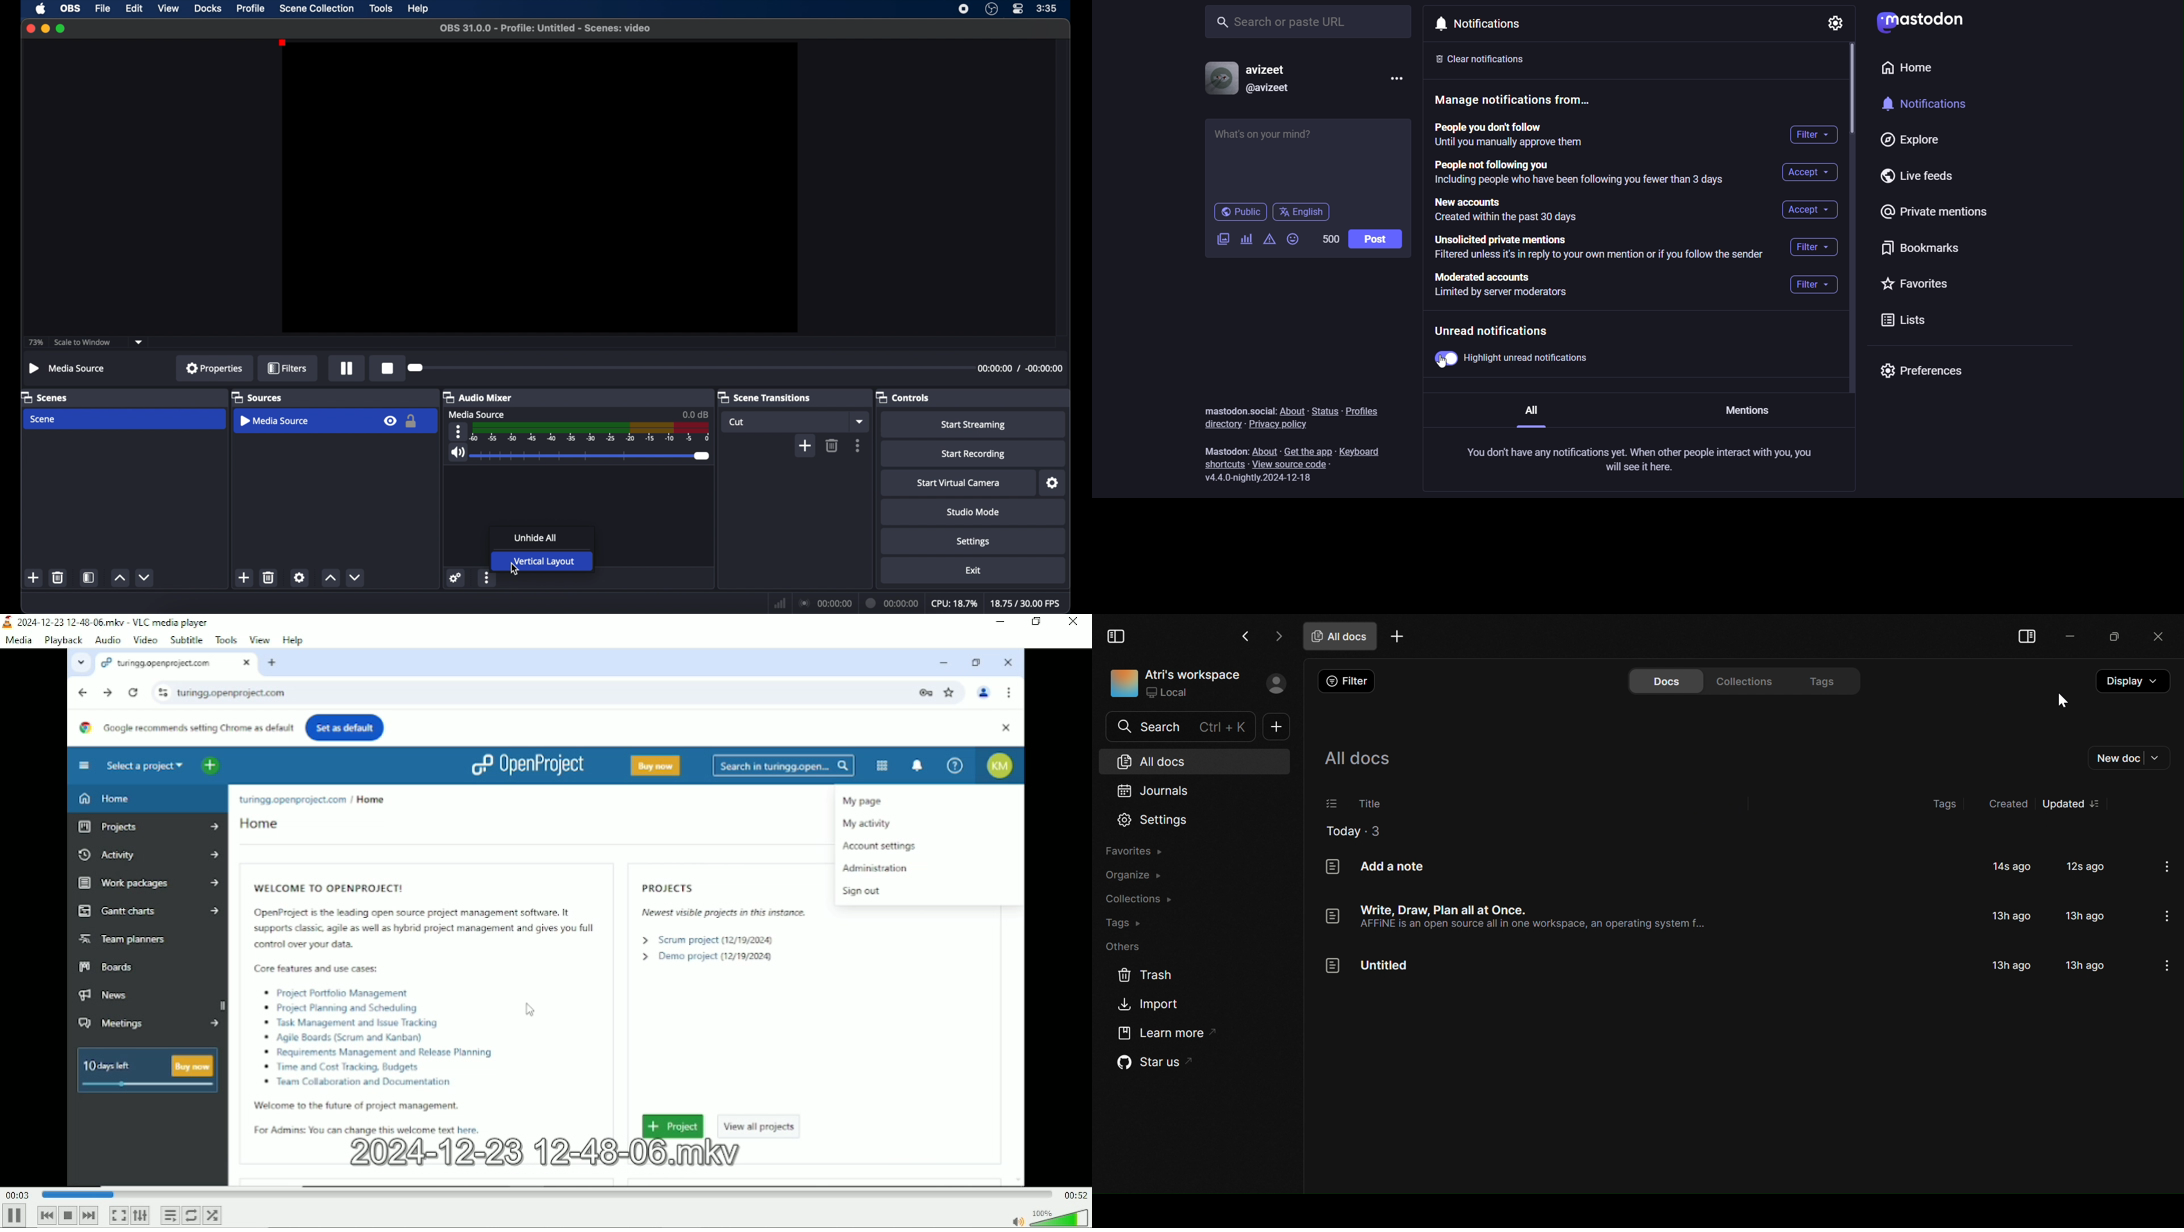 The height and width of the screenshot is (1232, 2184). I want to click on Select documents, so click(1330, 804).